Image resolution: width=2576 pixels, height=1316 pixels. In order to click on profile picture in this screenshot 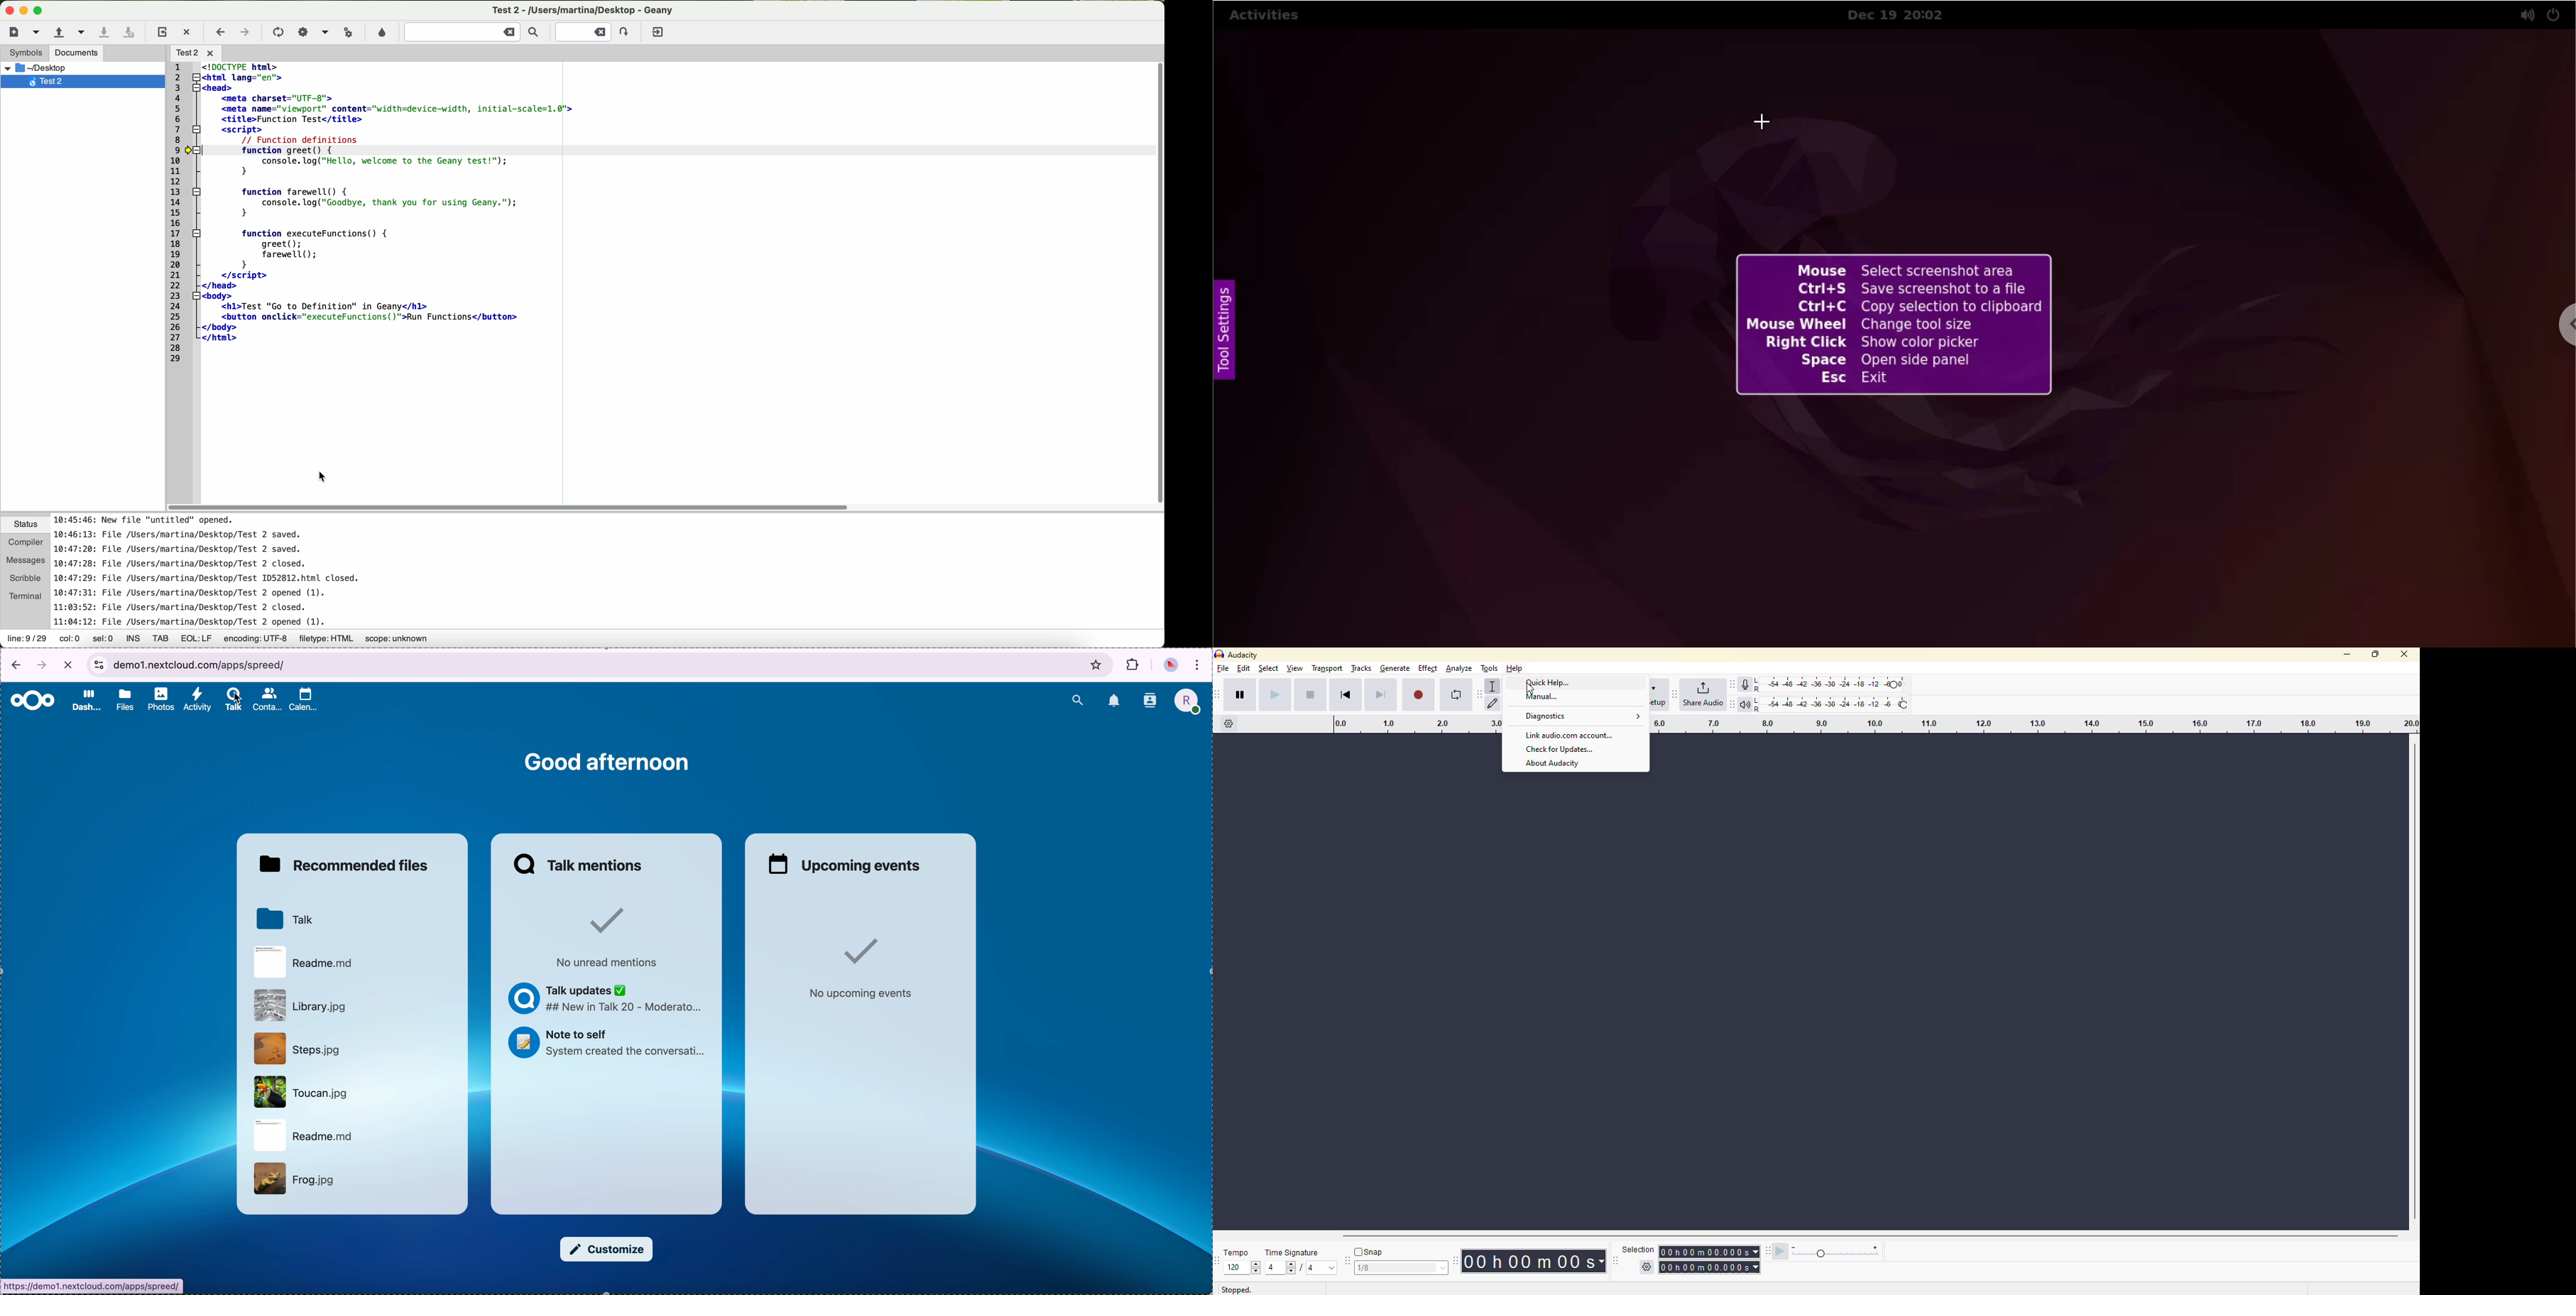, I will do `click(1189, 700)`.